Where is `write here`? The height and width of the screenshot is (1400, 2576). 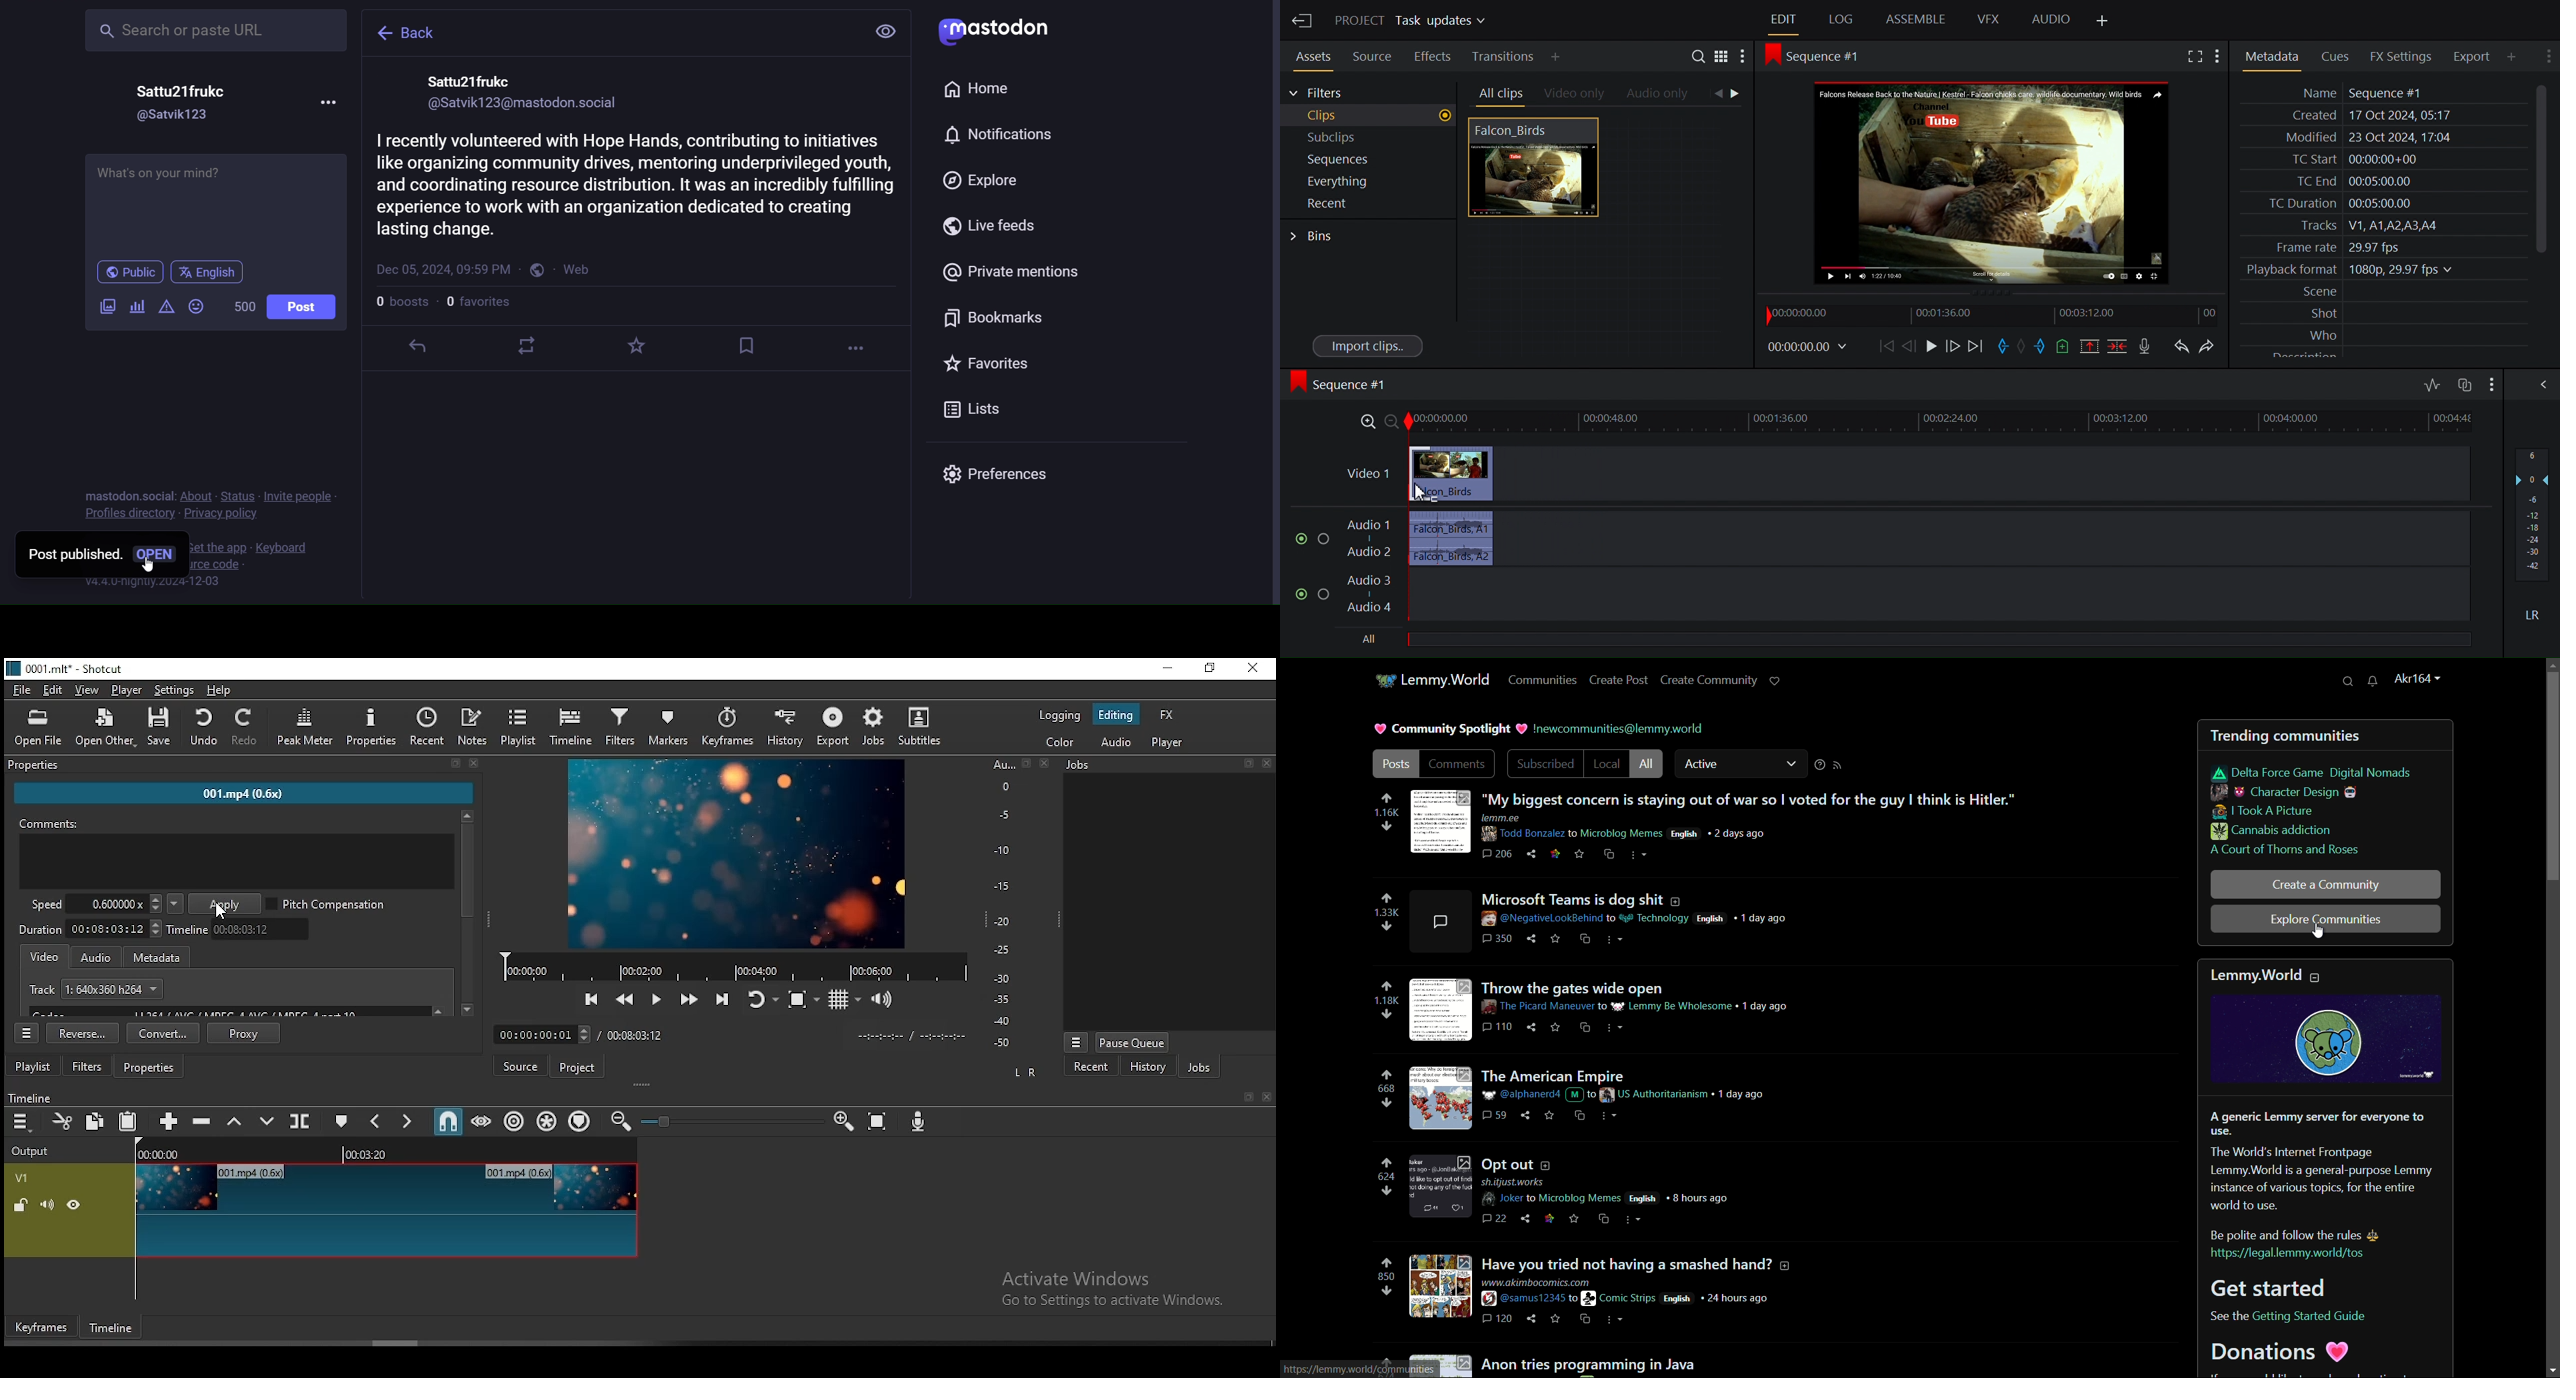 write here is located at coordinates (216, 201).